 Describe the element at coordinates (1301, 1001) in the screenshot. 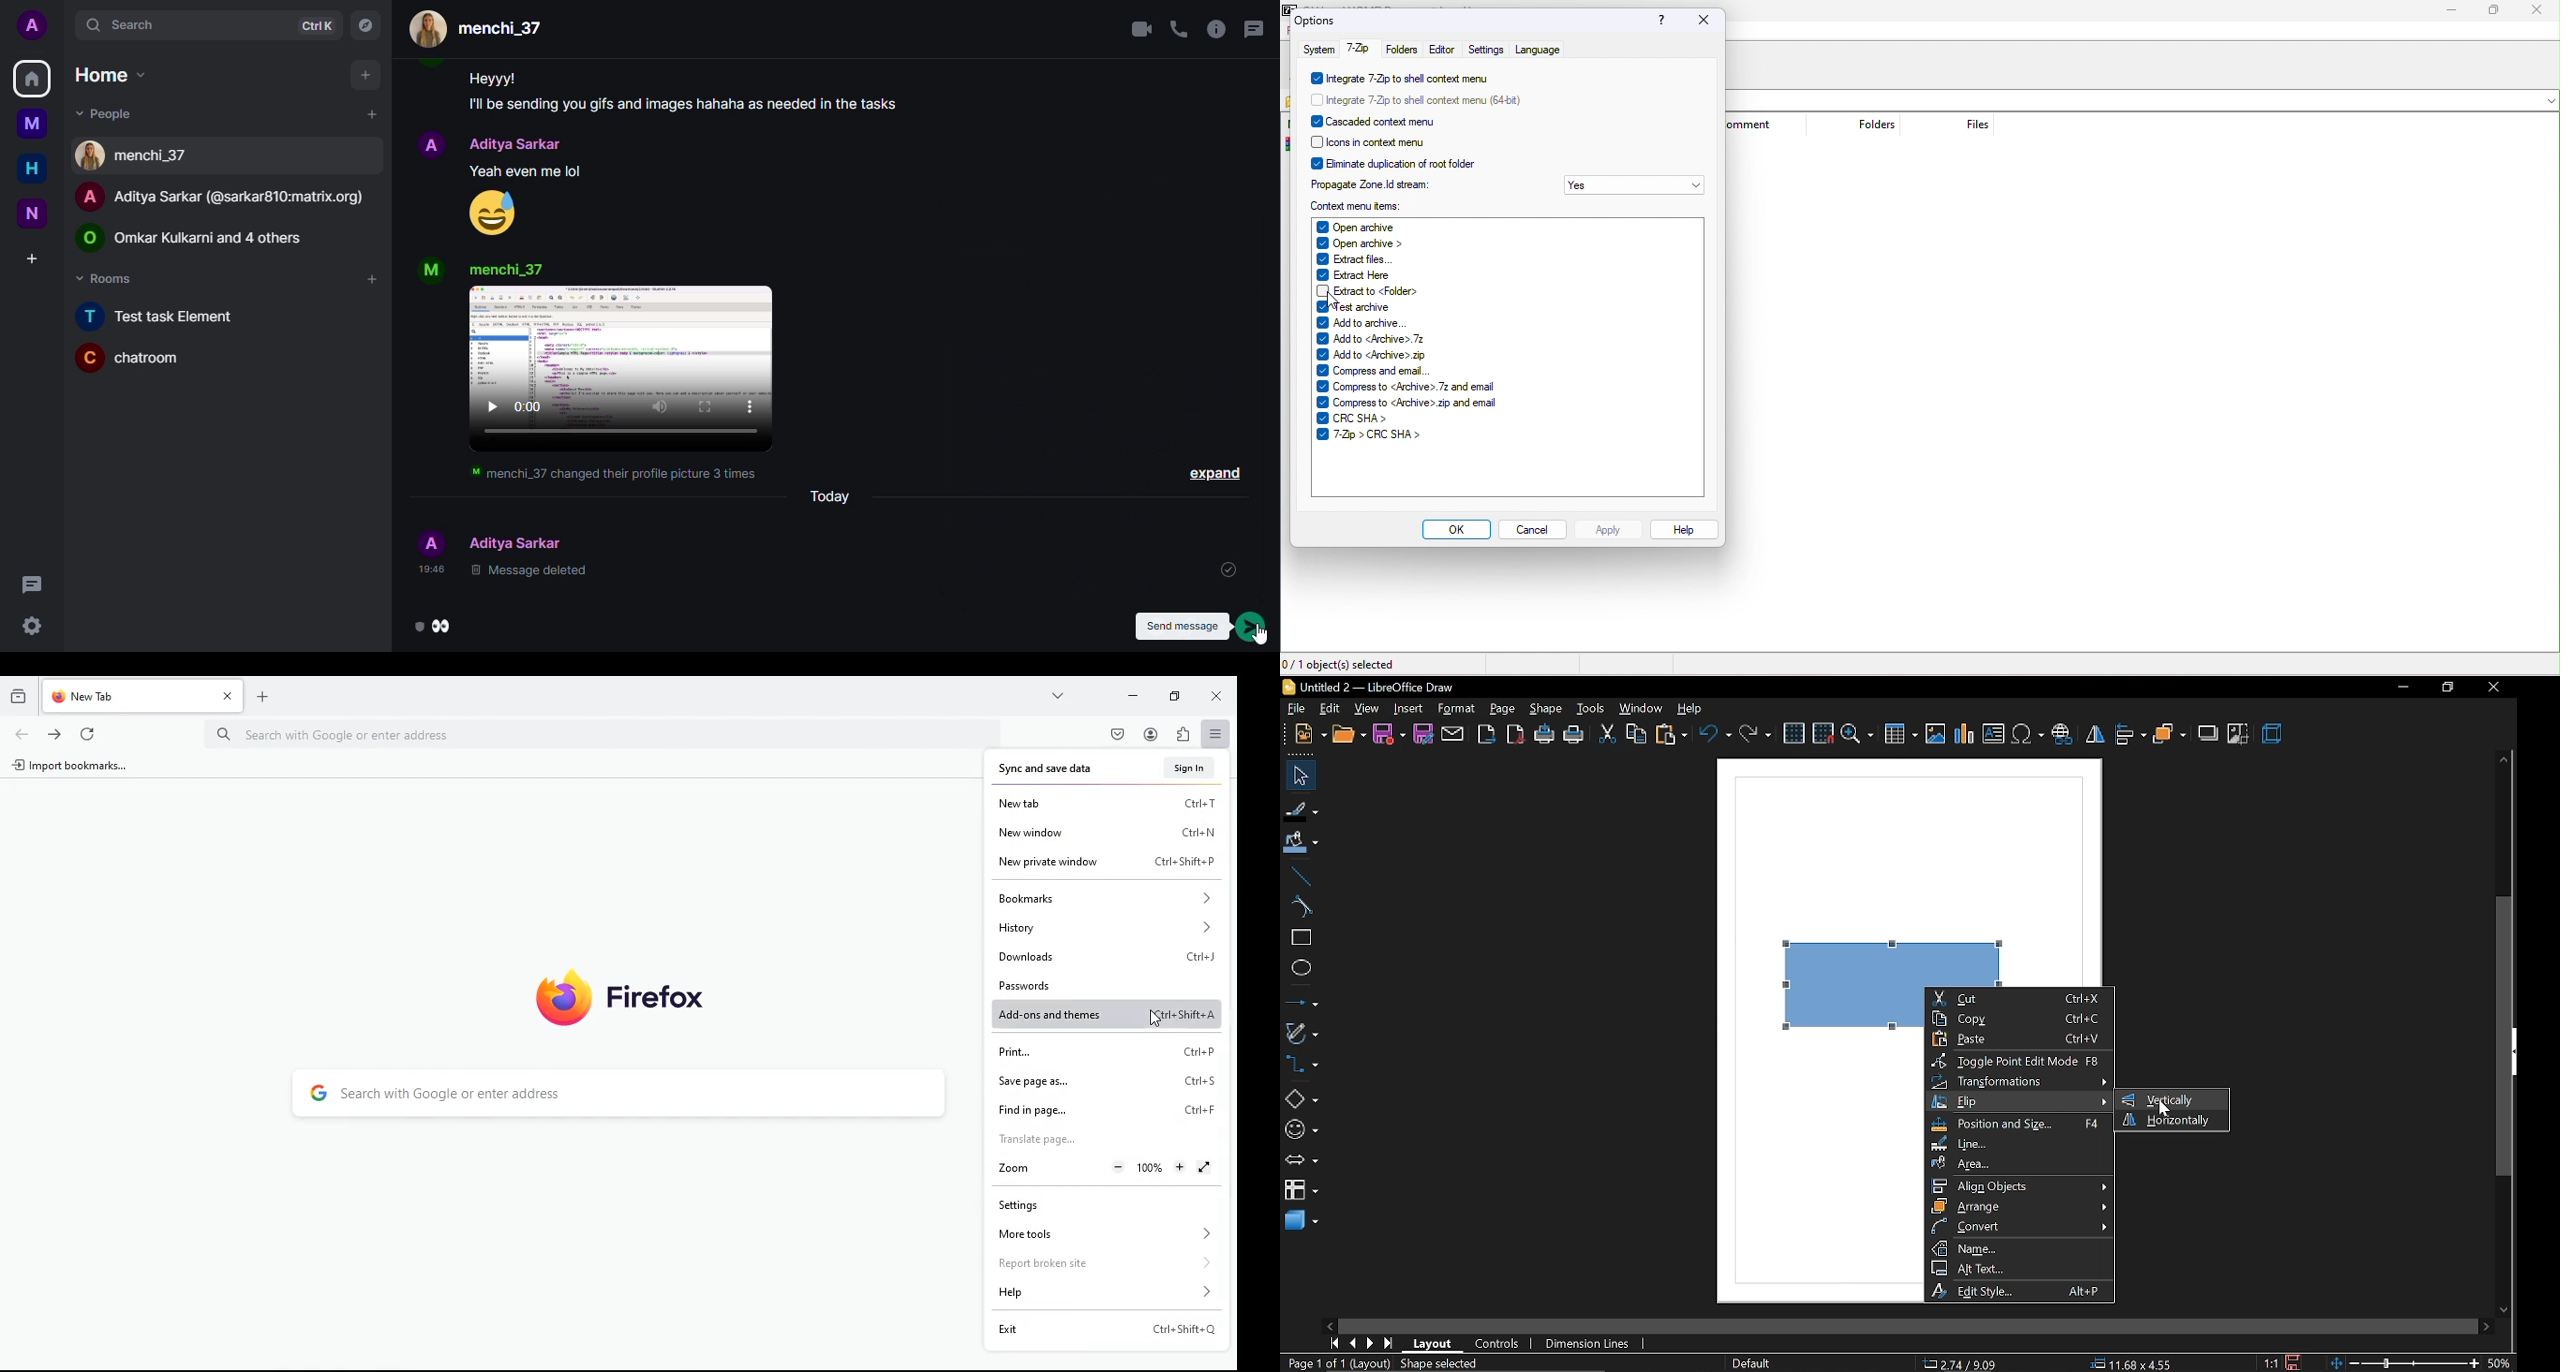

I see `lines and arrows` at that location.